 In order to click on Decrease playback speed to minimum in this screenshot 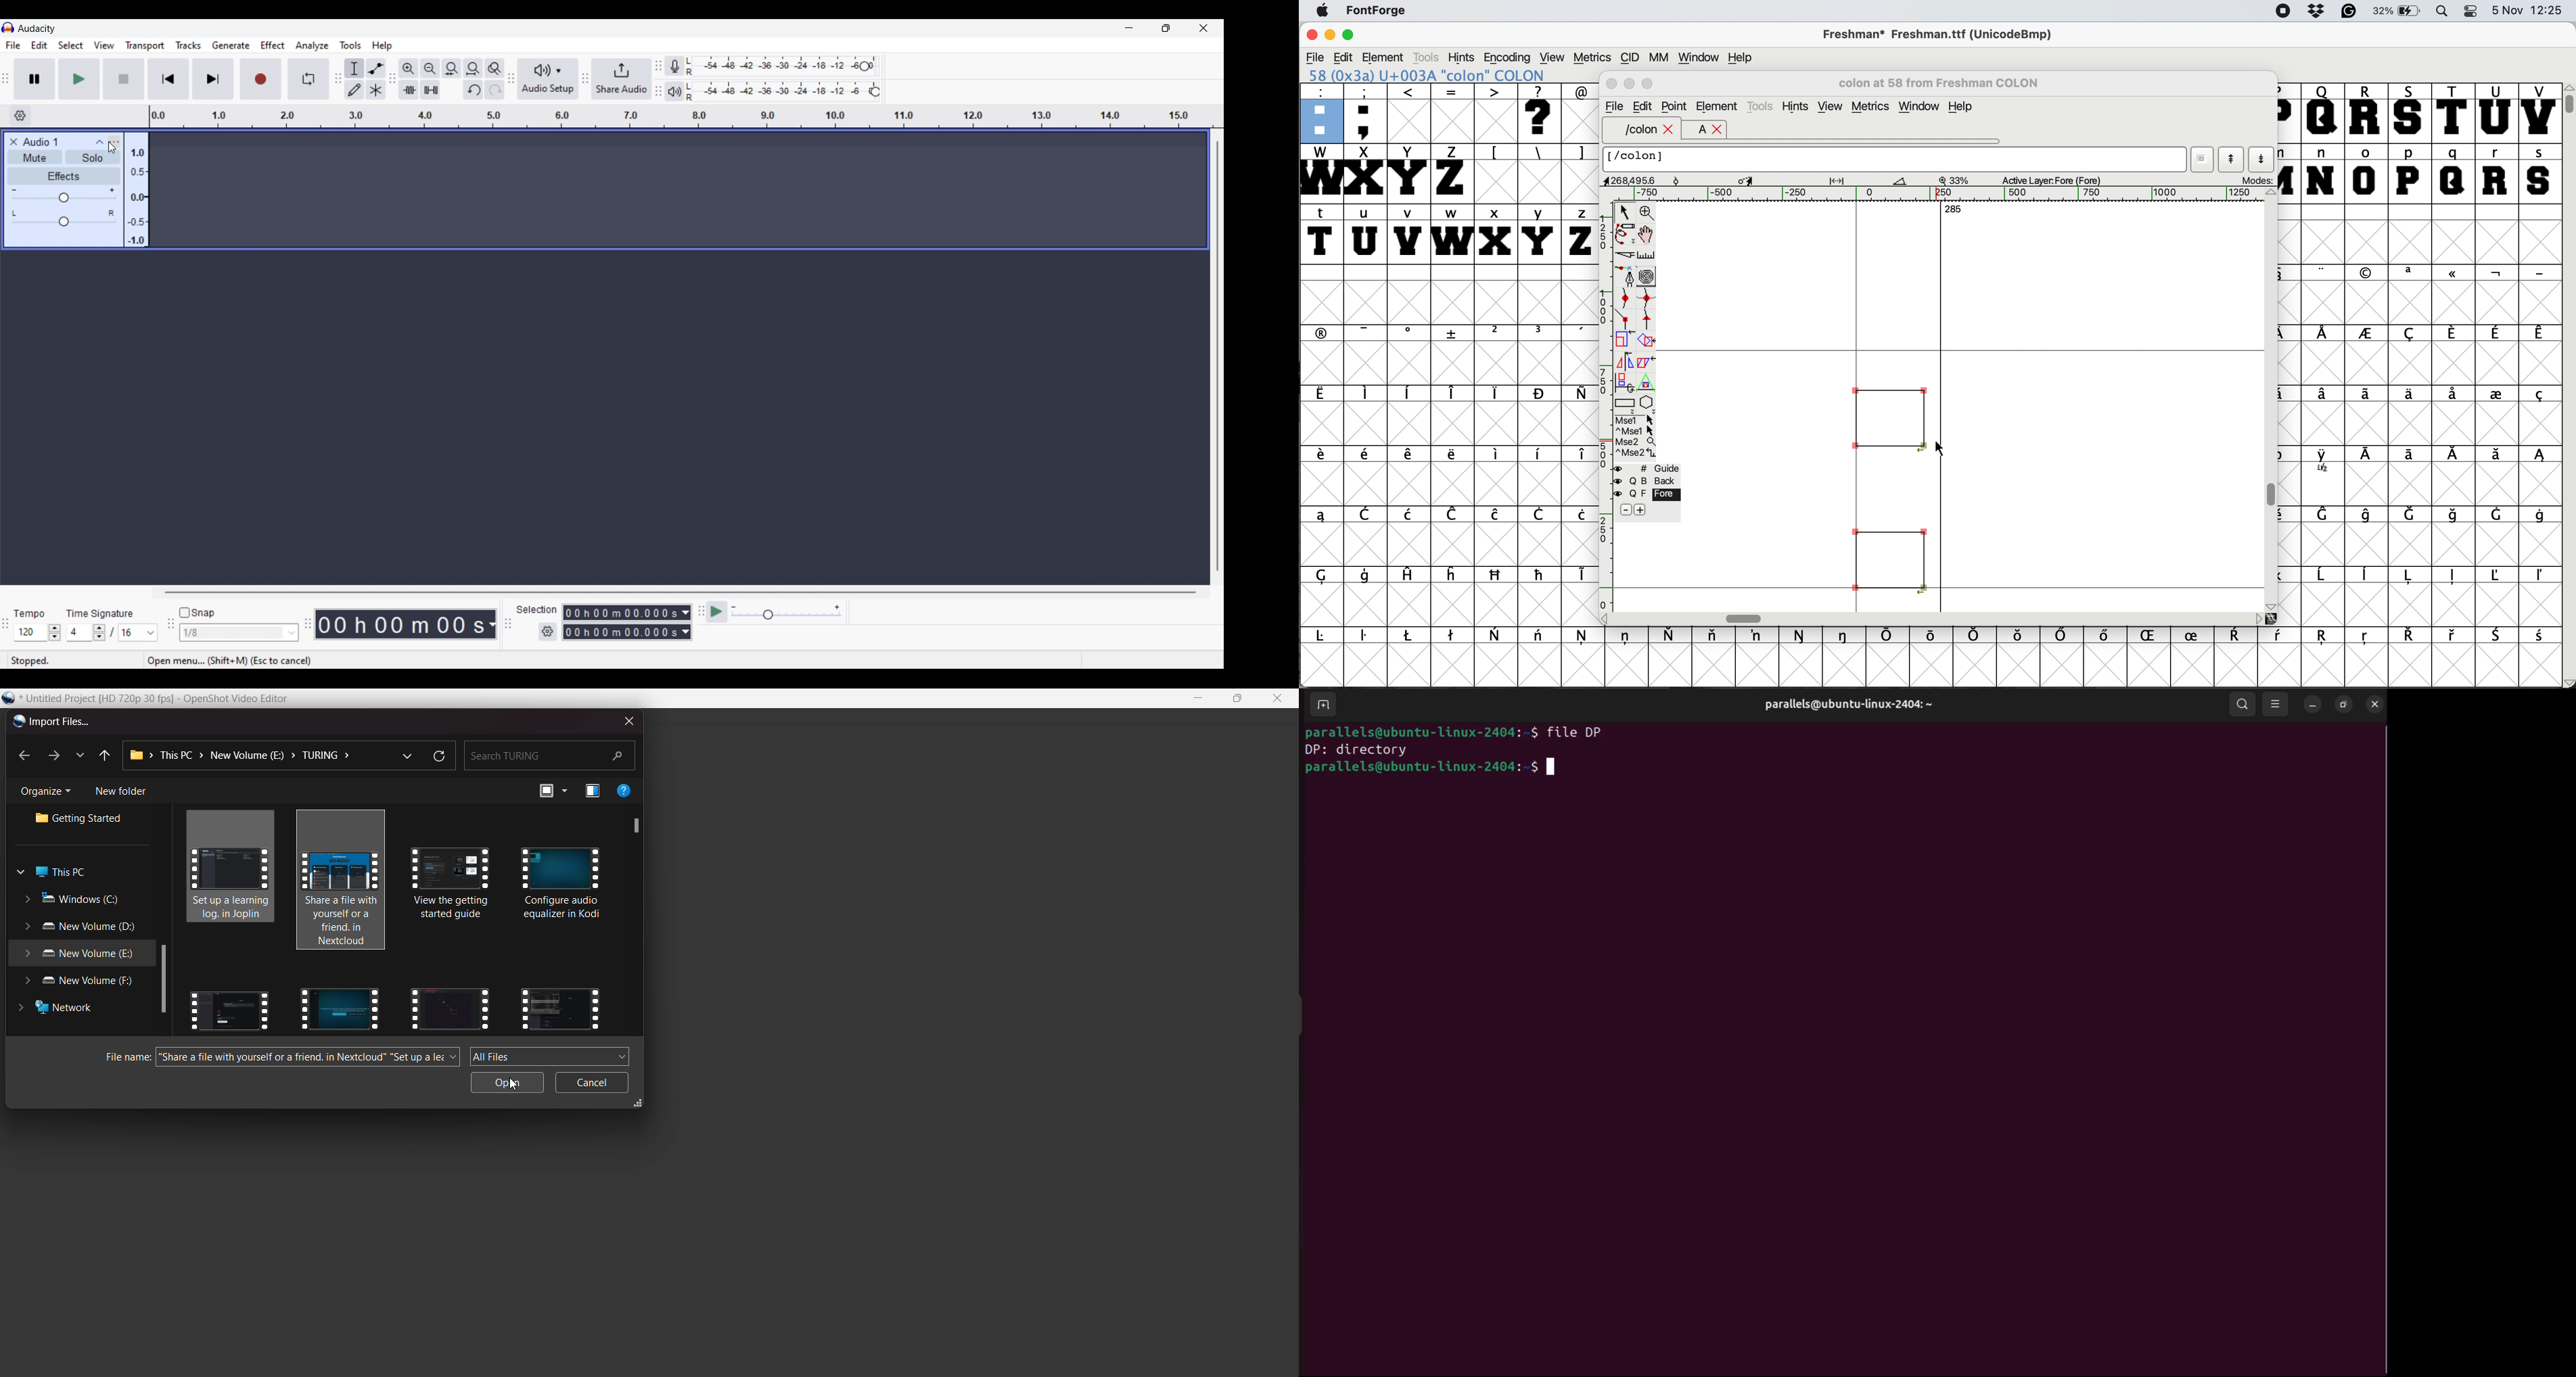, I will do `click(734, 608)`.